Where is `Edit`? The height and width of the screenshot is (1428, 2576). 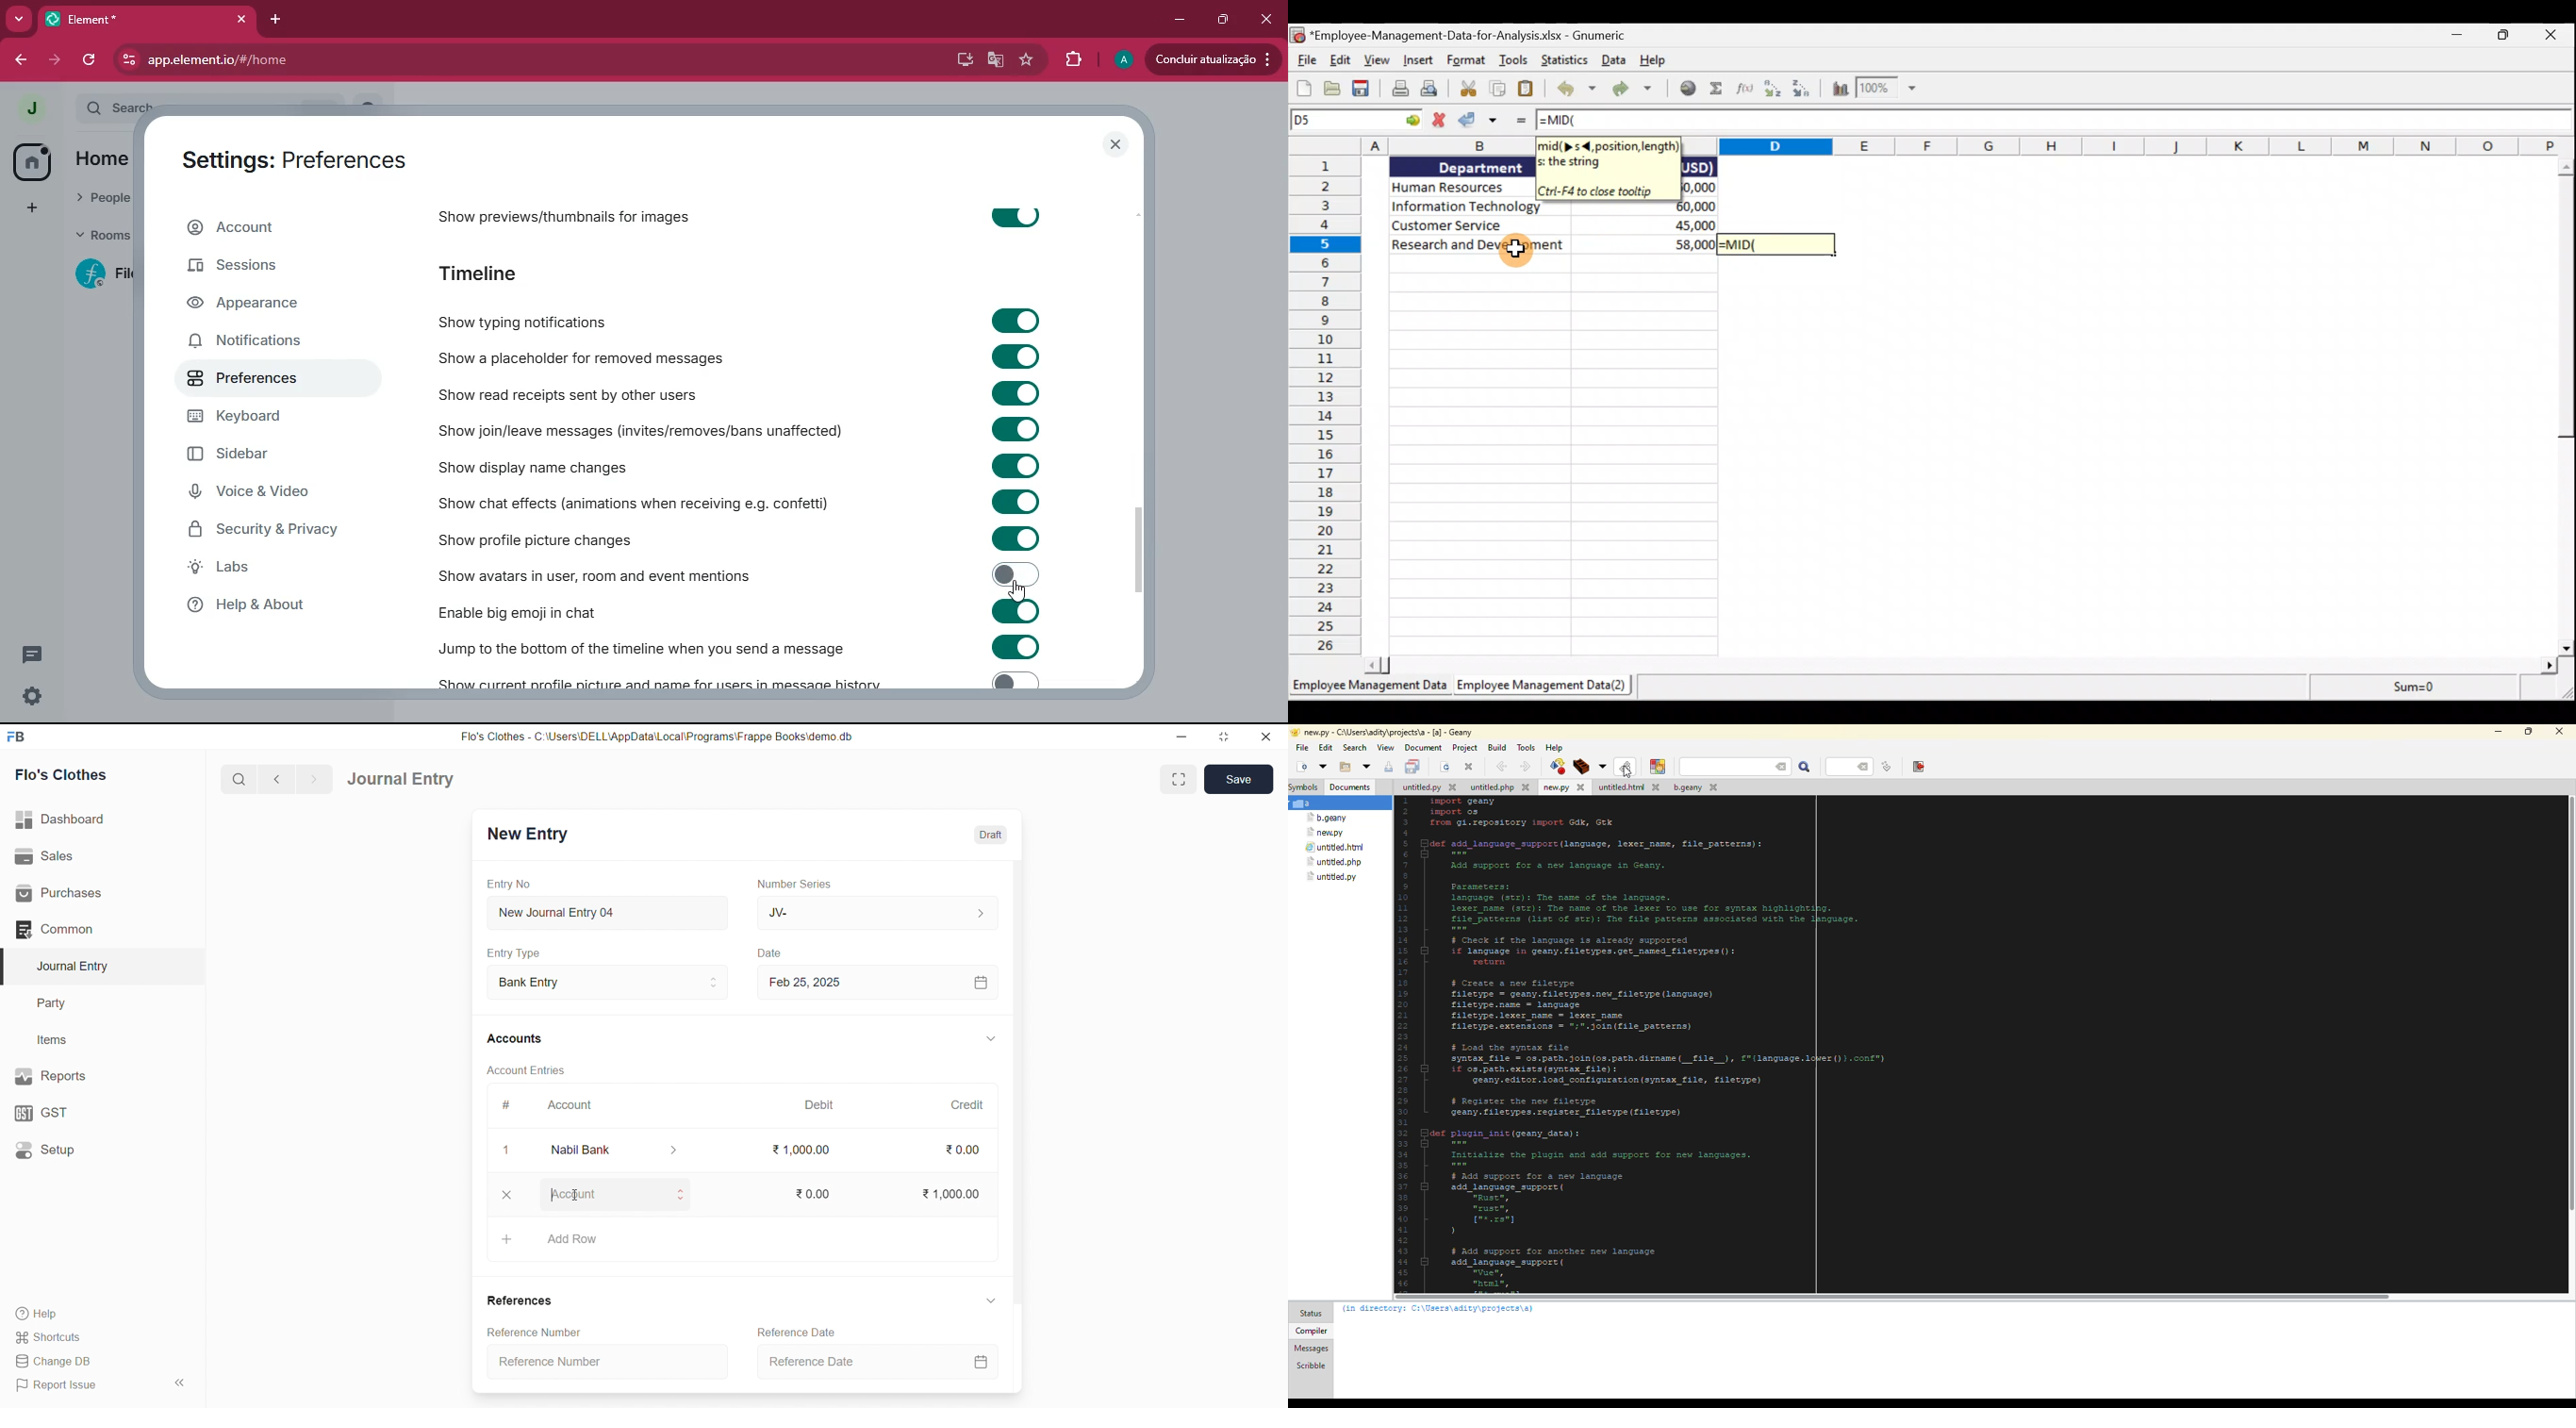 Edit is located at coordinates (1342, 62).